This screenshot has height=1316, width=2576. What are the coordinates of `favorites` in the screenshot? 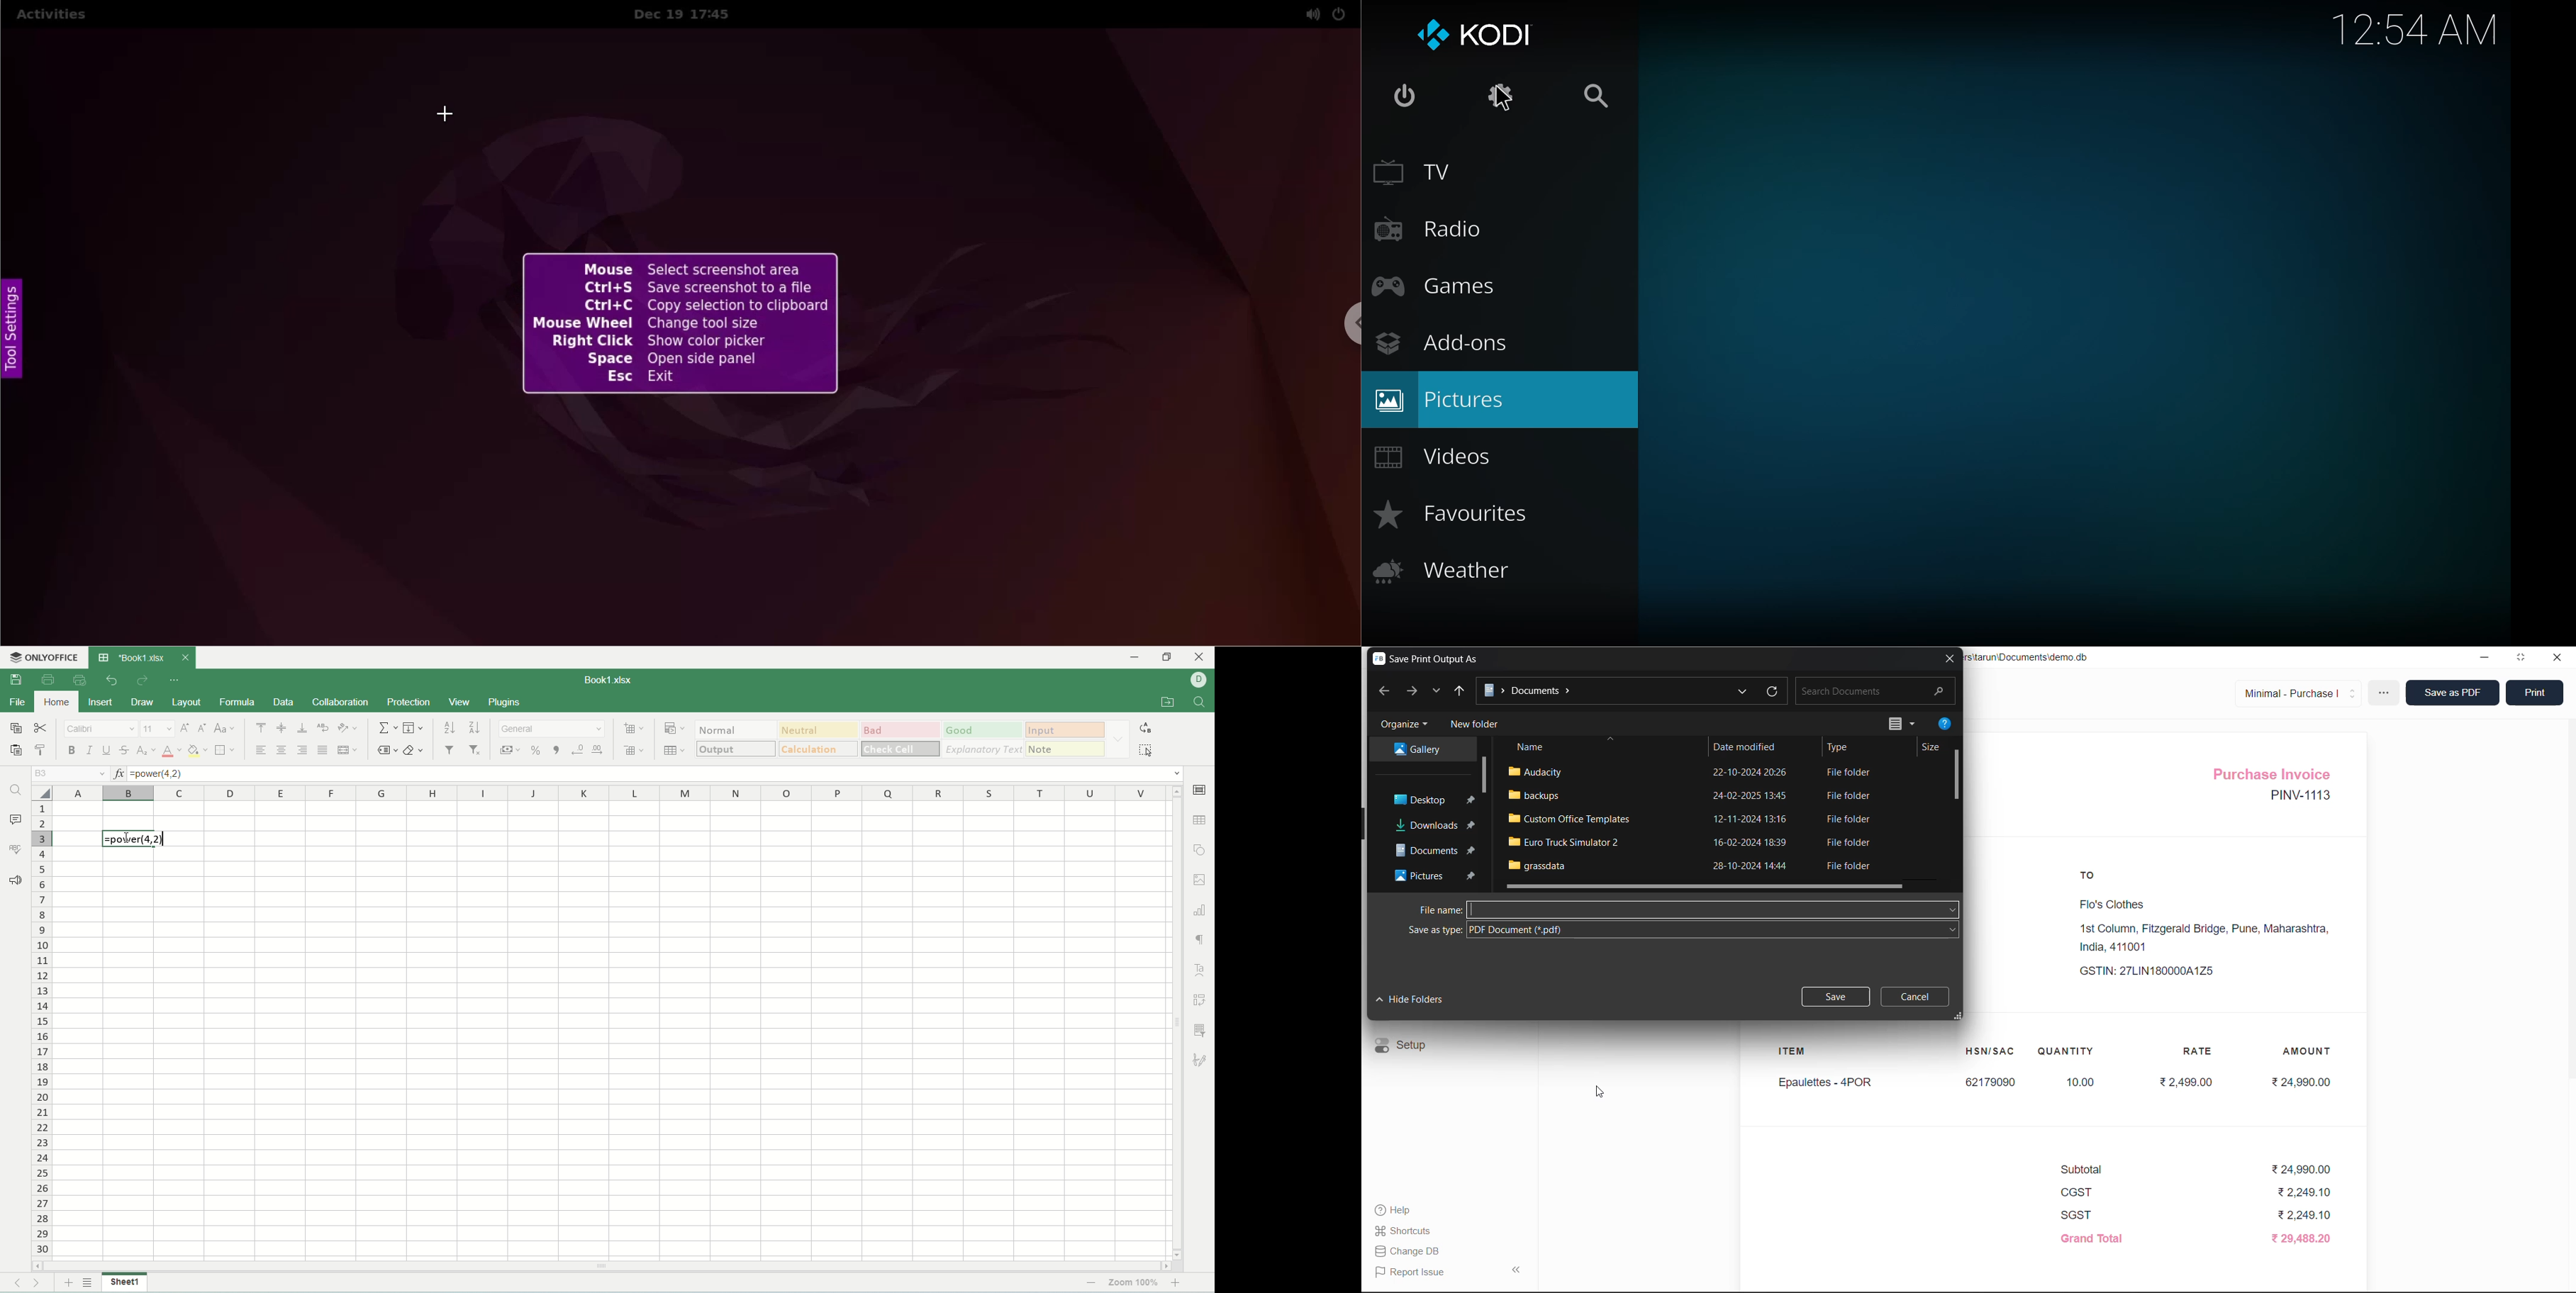 It's located at (1457, 516).